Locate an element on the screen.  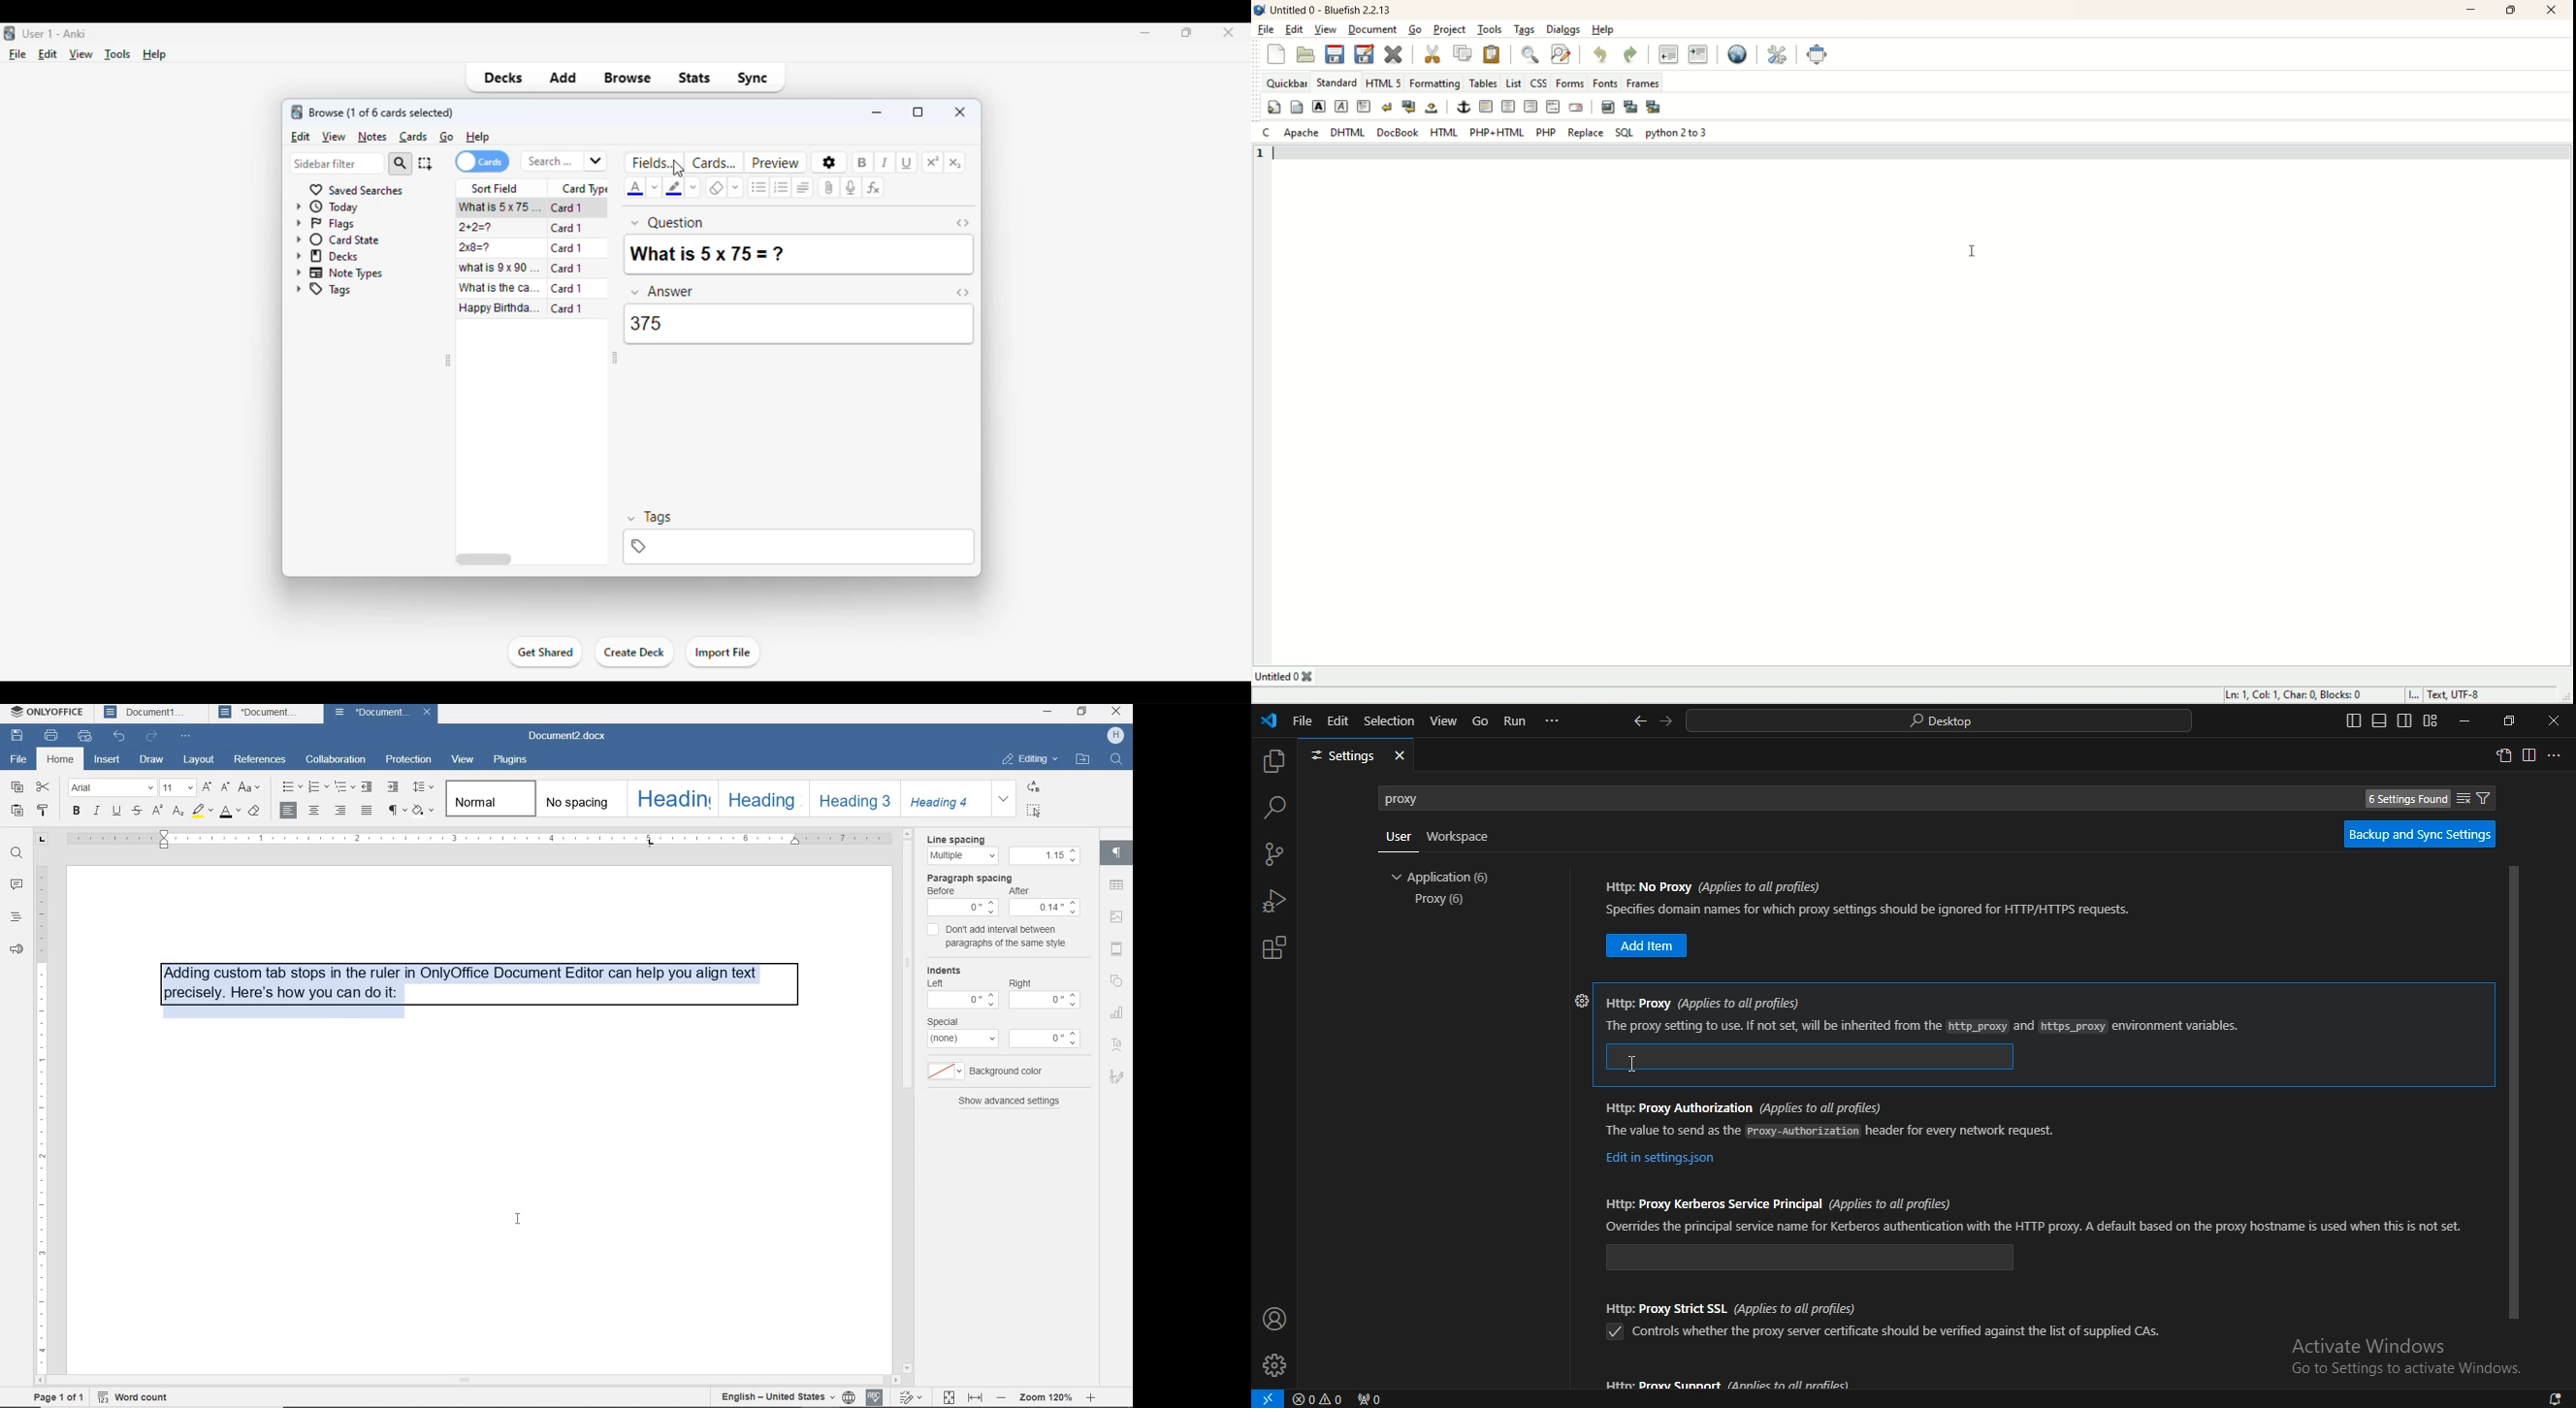
close is located at coordinates (961, 111).